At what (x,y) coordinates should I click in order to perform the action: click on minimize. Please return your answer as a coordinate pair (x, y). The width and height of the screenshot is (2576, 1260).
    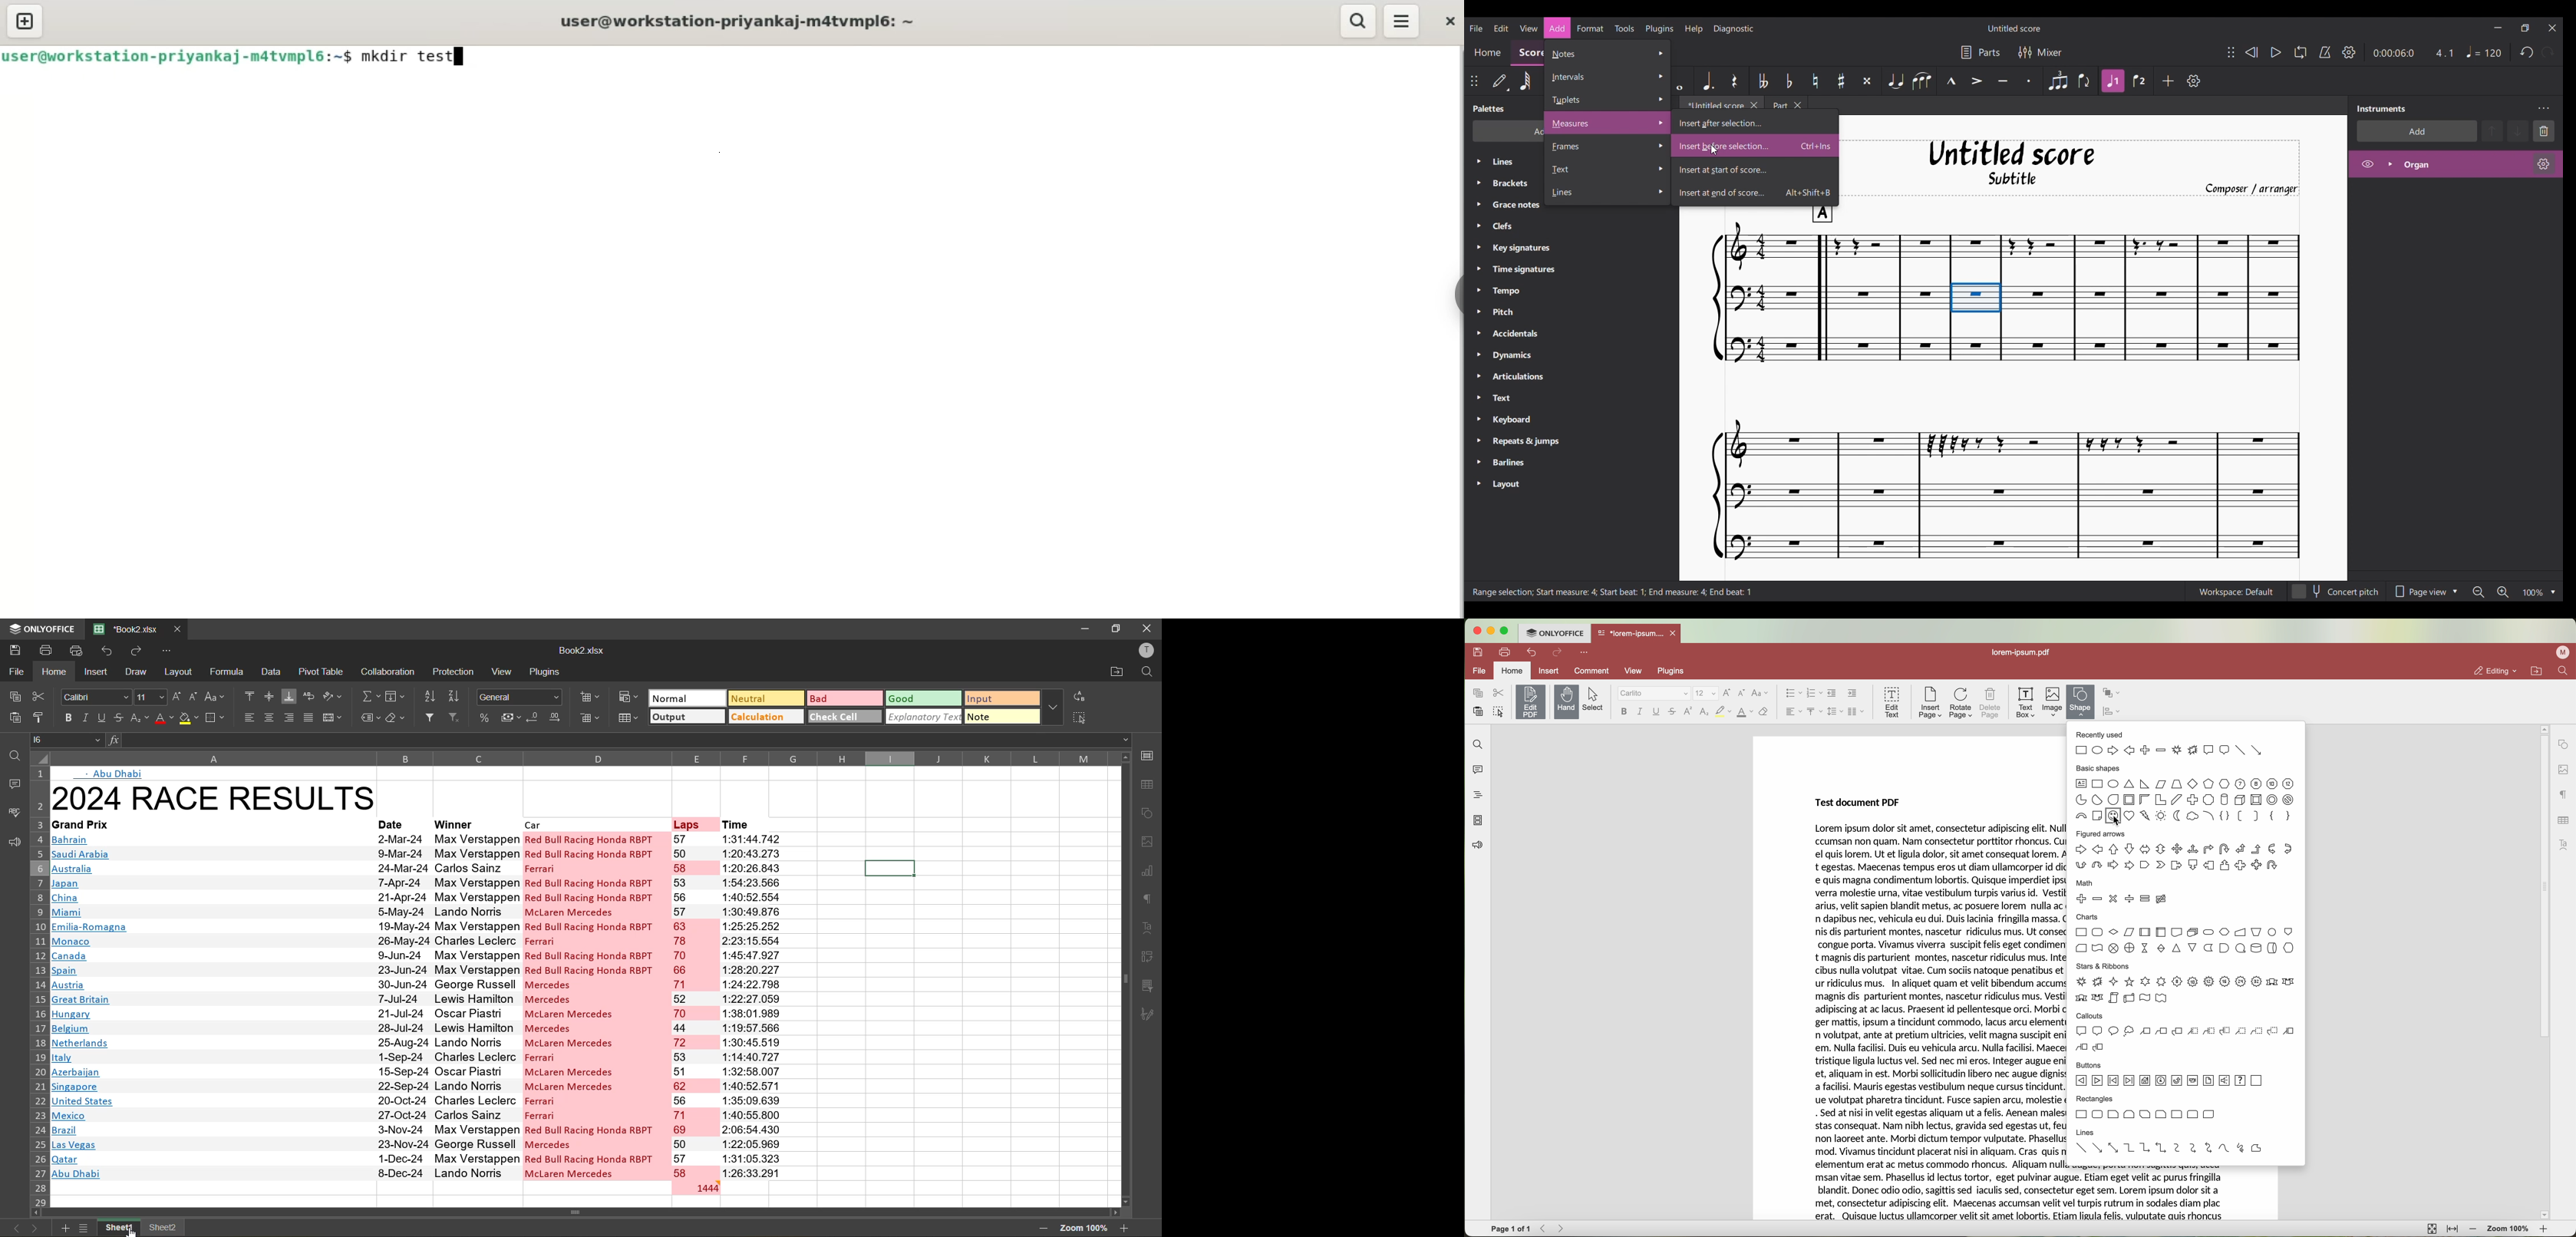
    Looking at the image, I should click on (1492, 631).